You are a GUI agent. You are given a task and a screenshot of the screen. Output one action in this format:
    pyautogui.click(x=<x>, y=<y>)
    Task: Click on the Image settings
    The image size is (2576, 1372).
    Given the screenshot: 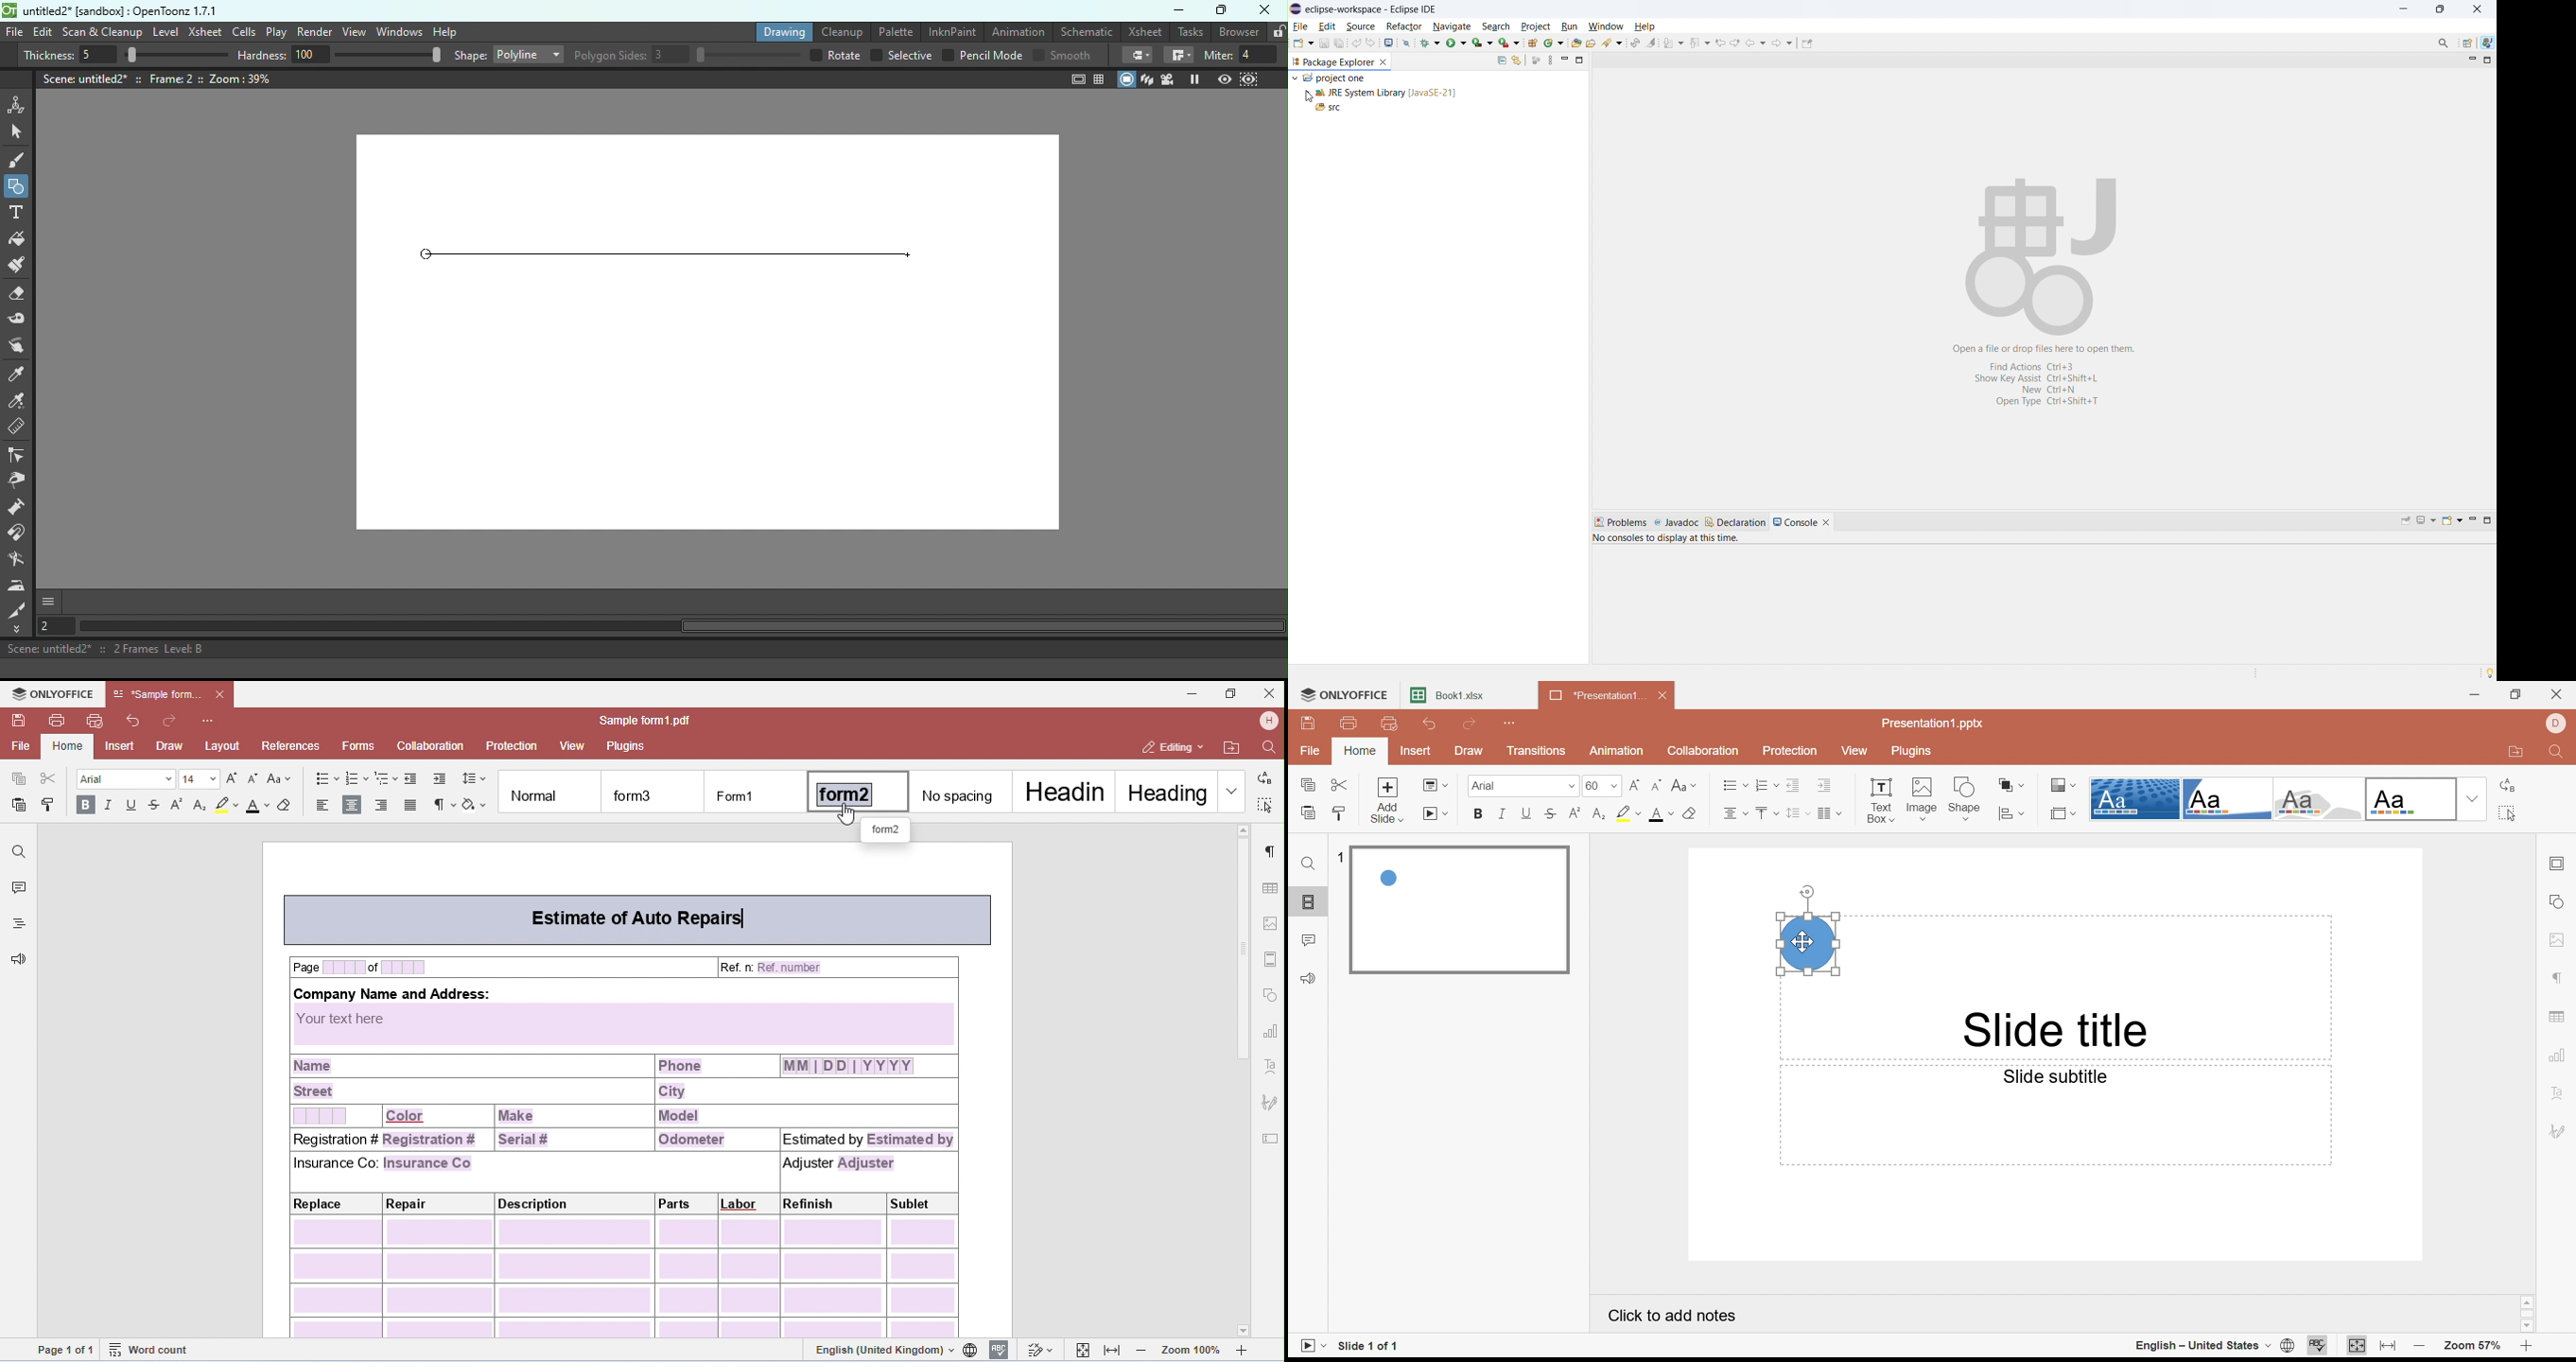 What is the action you would take?
    pyautogui.click(x=2559, y=940)
    